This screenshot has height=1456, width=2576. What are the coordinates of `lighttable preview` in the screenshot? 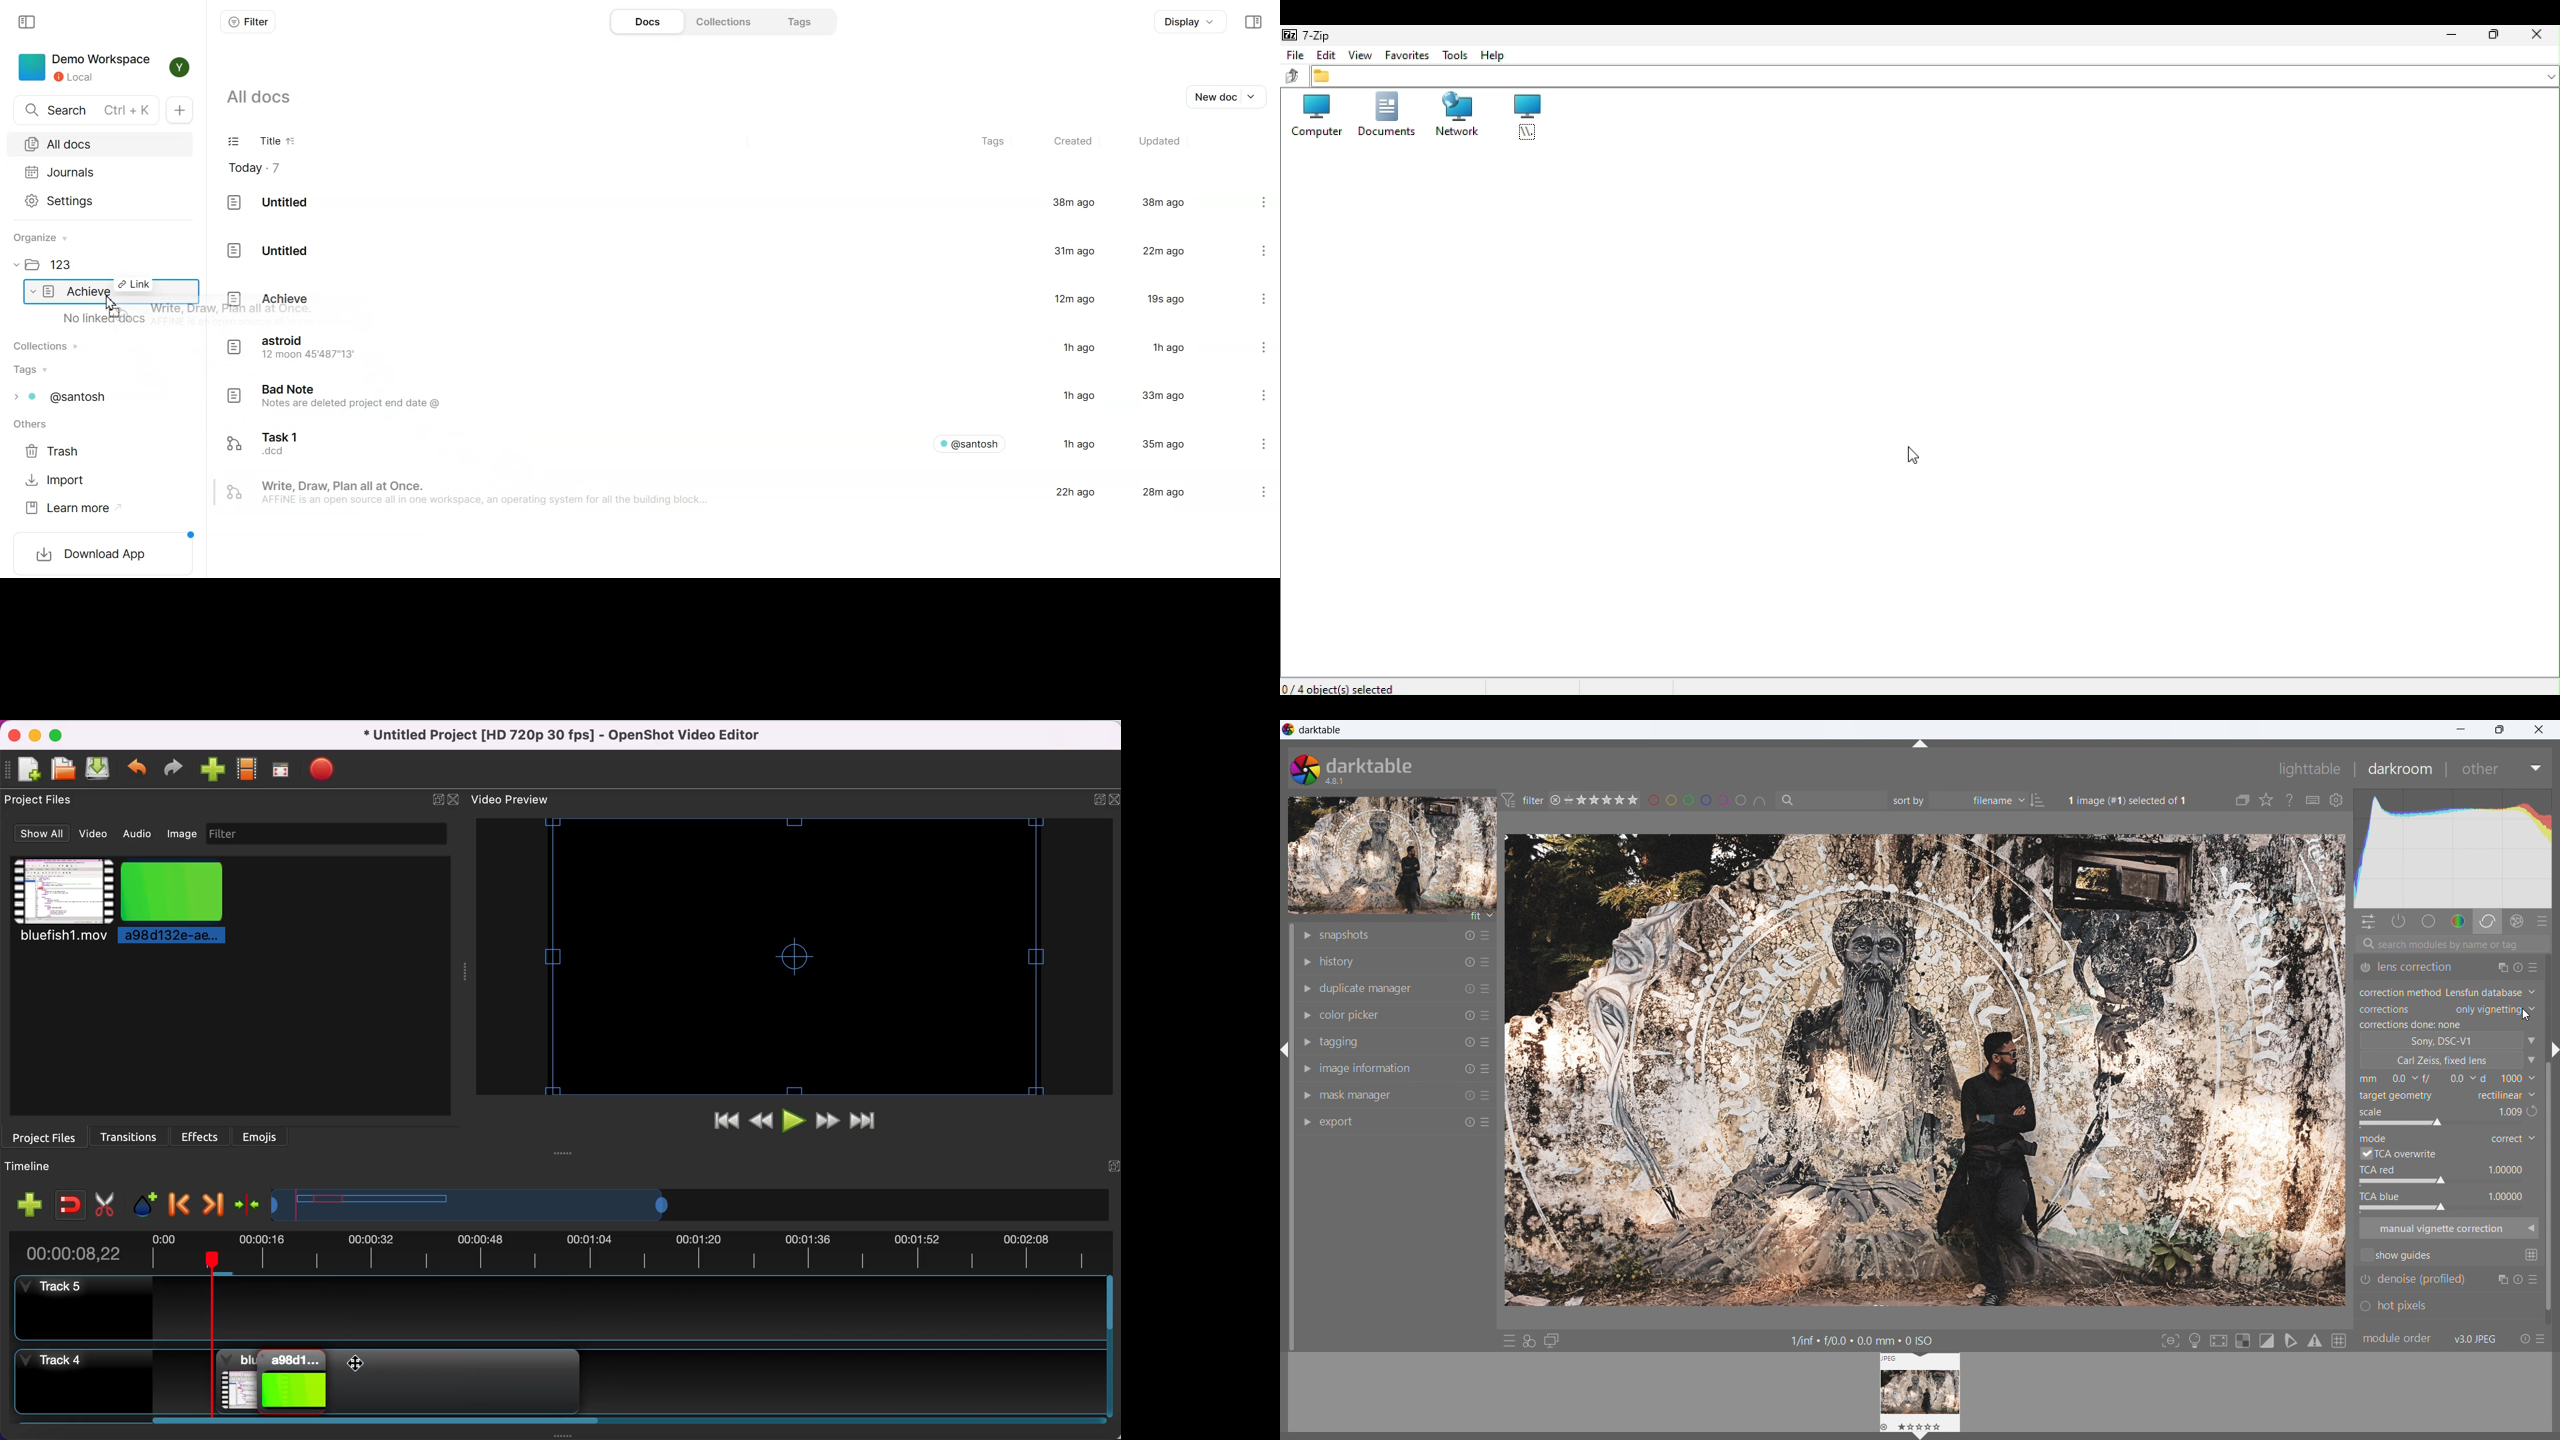 It's located at (1919, 1393).